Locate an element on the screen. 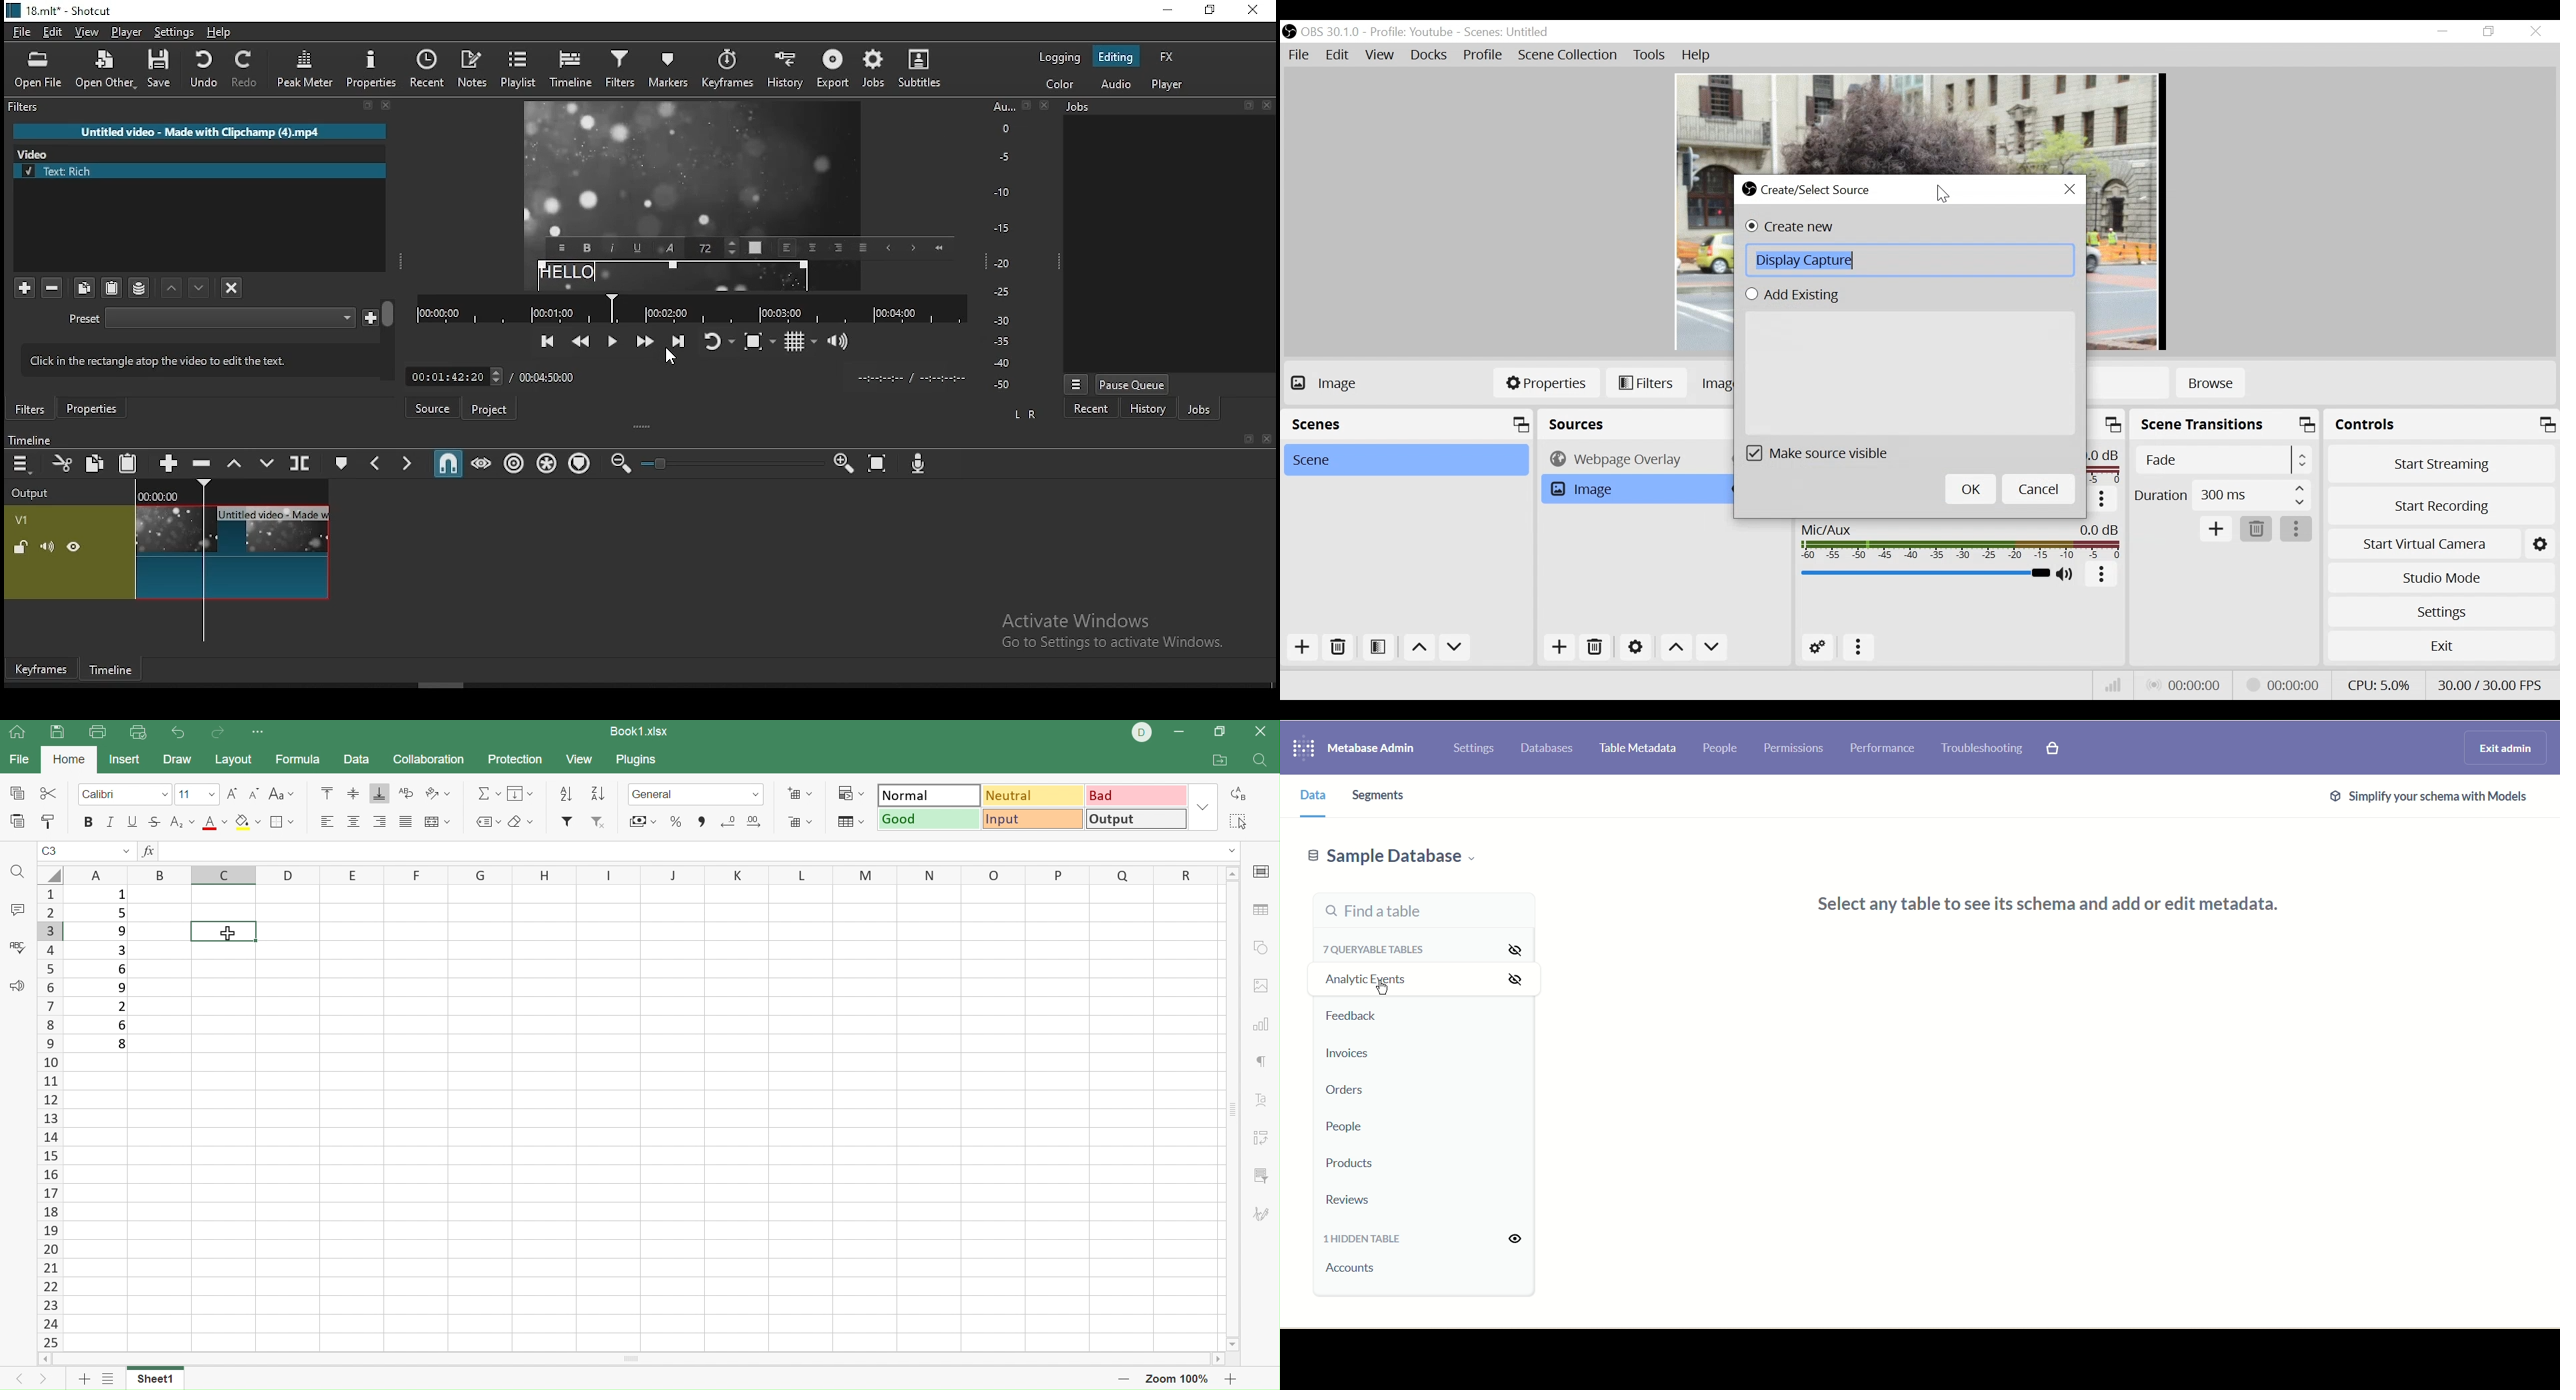 Image resolution: width=2576 pixels, height=1400 pixels. restore is located at coordinates (1212, 9).